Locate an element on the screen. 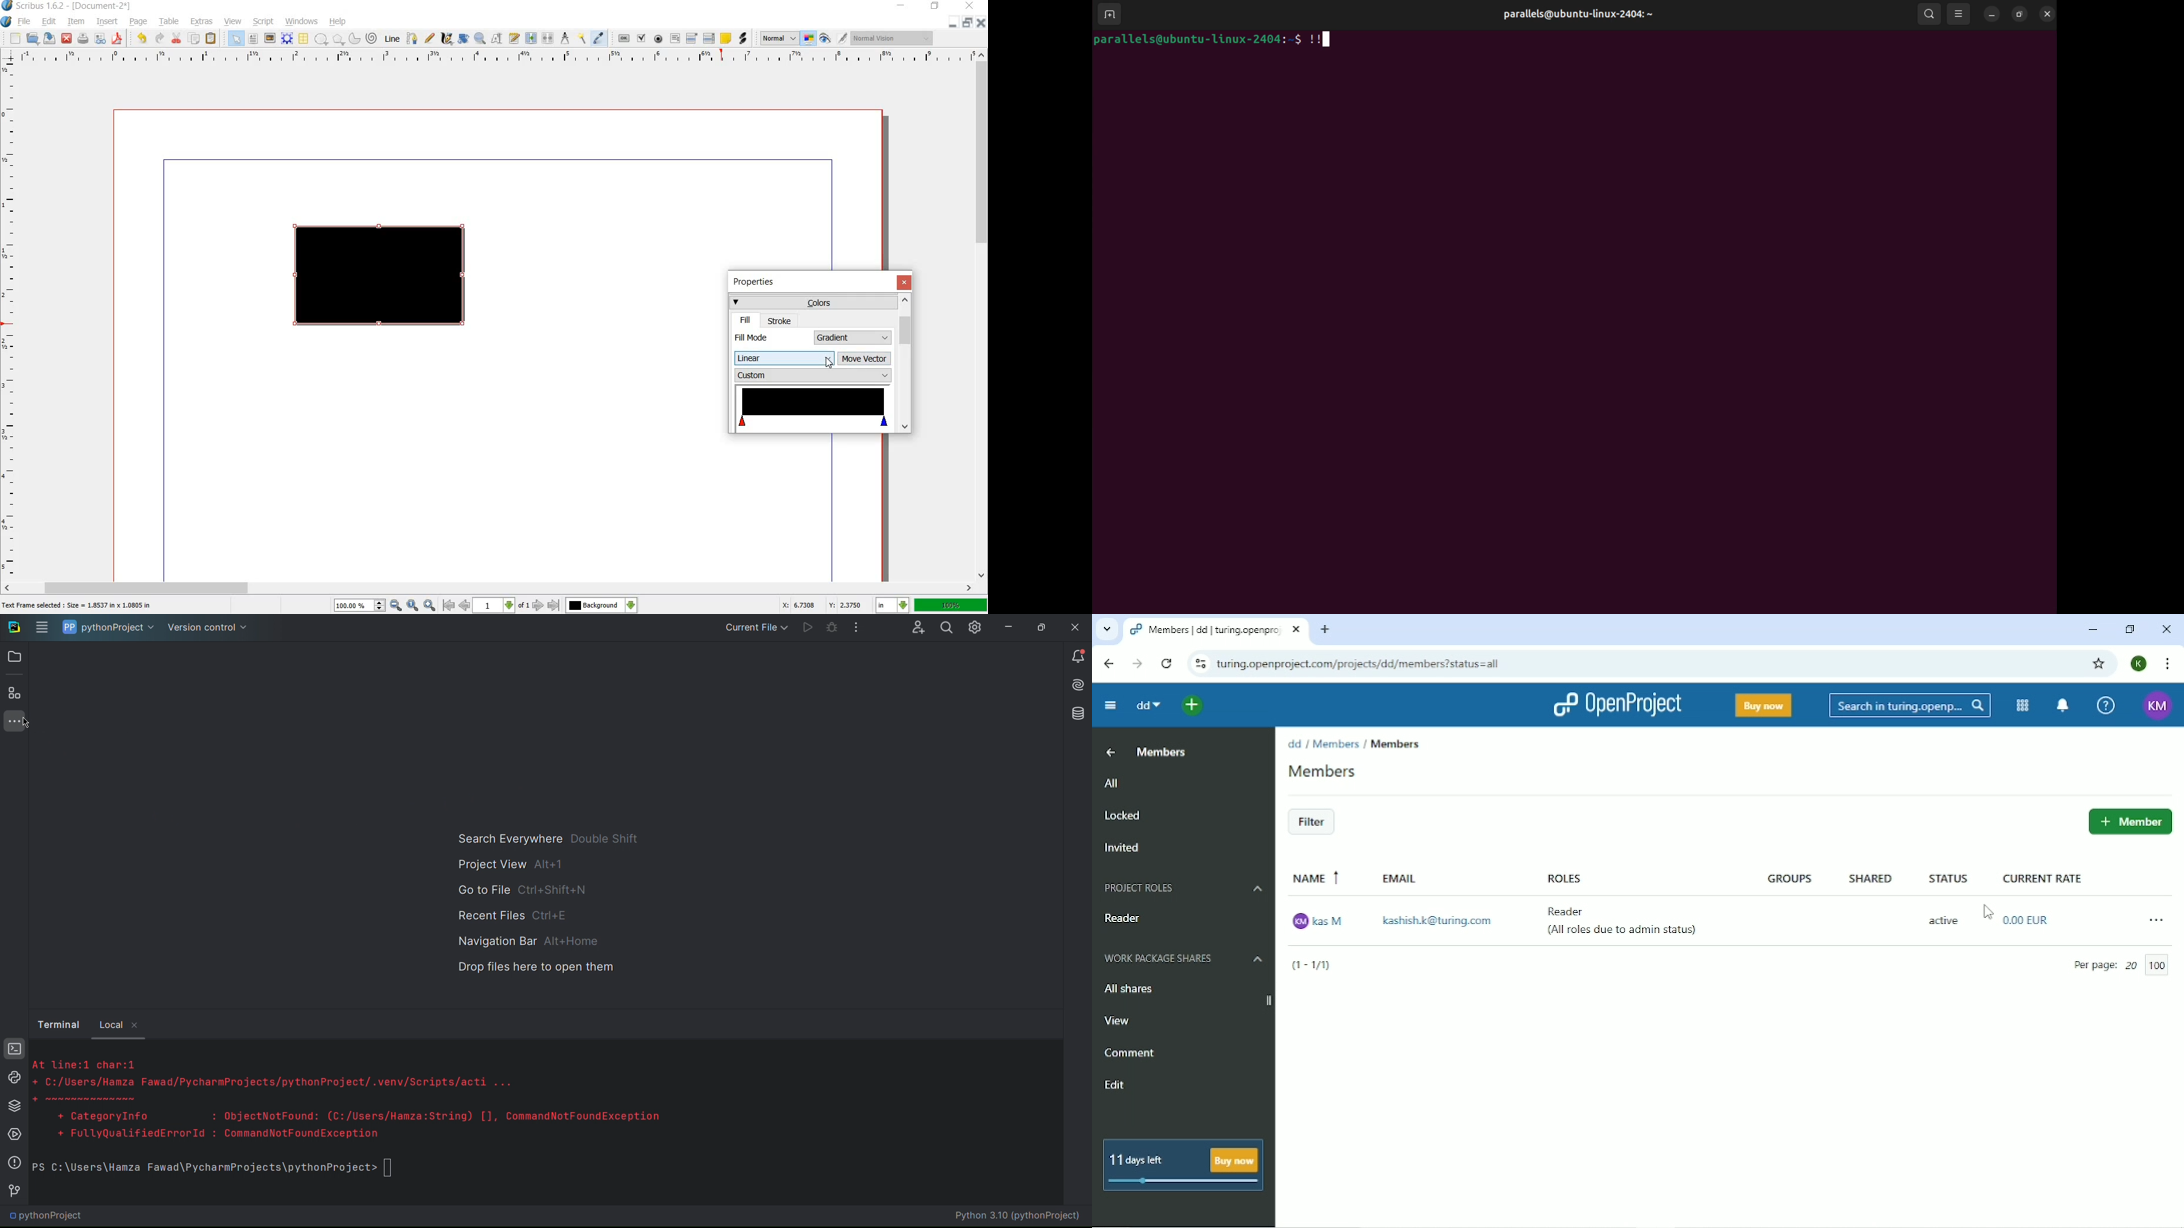 The image size is (2184, 1232). Cursor is located at coordinates (1990, 912).